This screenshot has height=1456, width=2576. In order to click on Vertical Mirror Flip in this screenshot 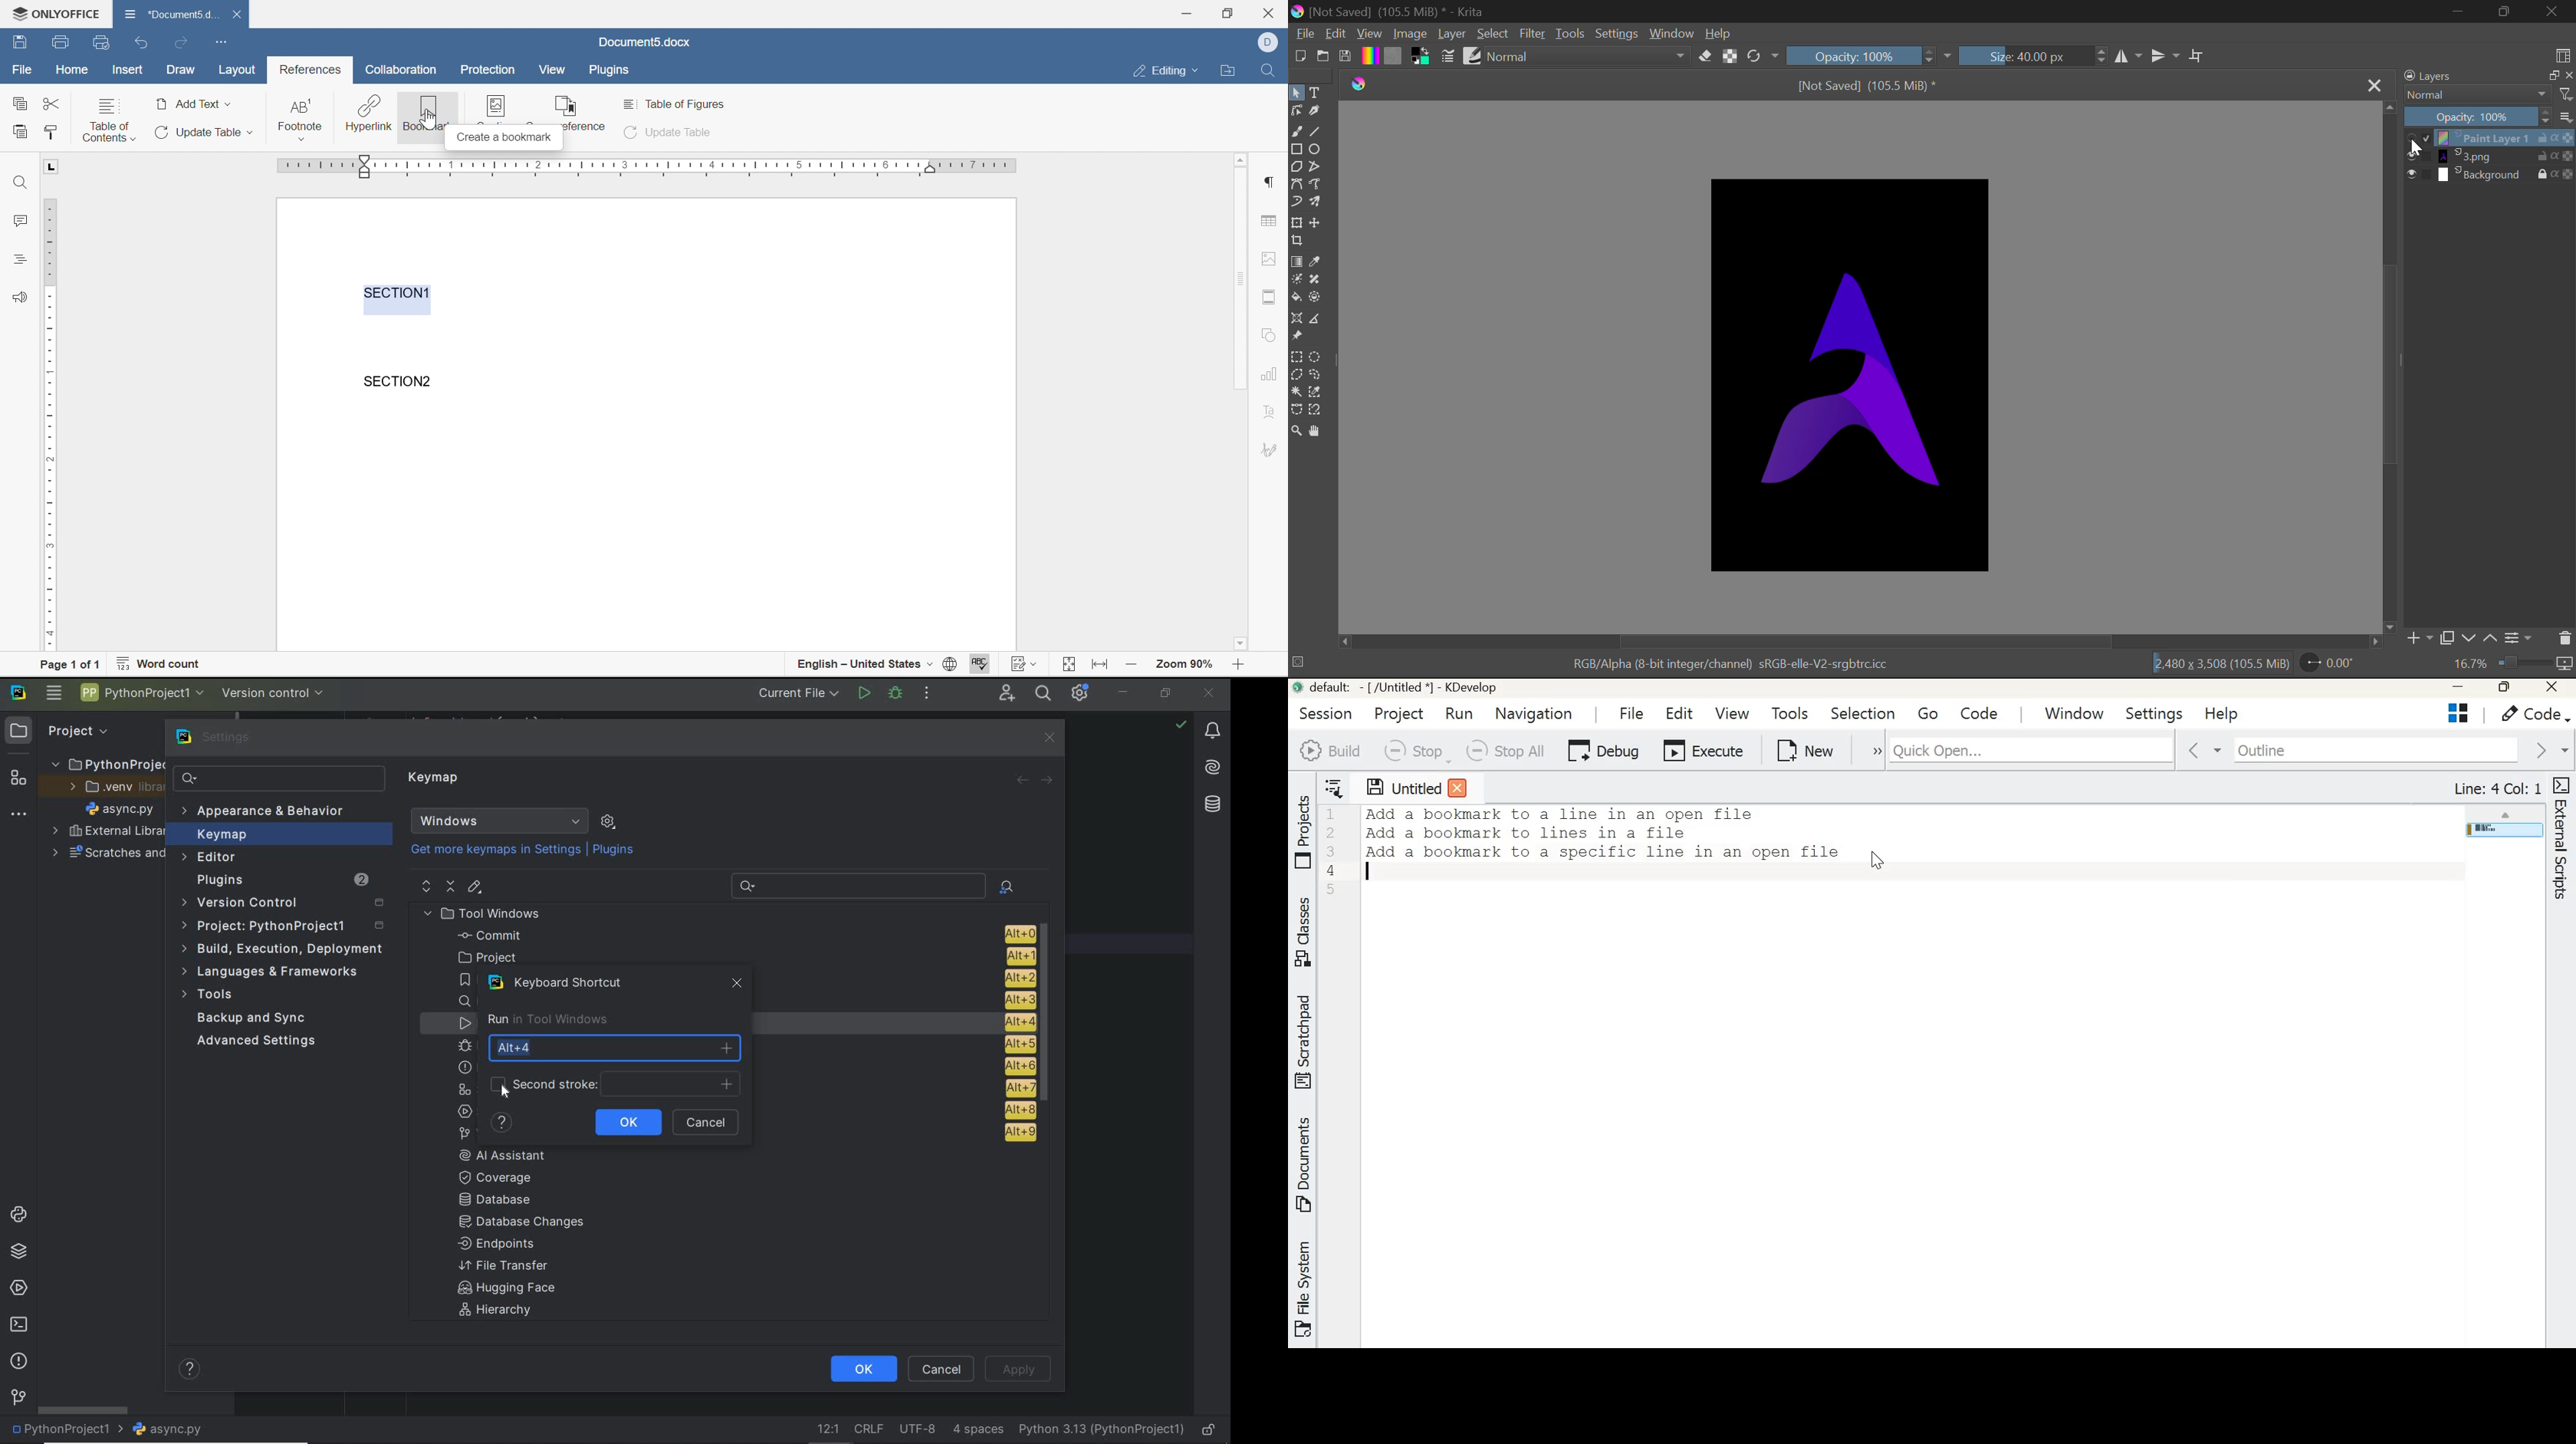, I will do `click(2127, 57)`.